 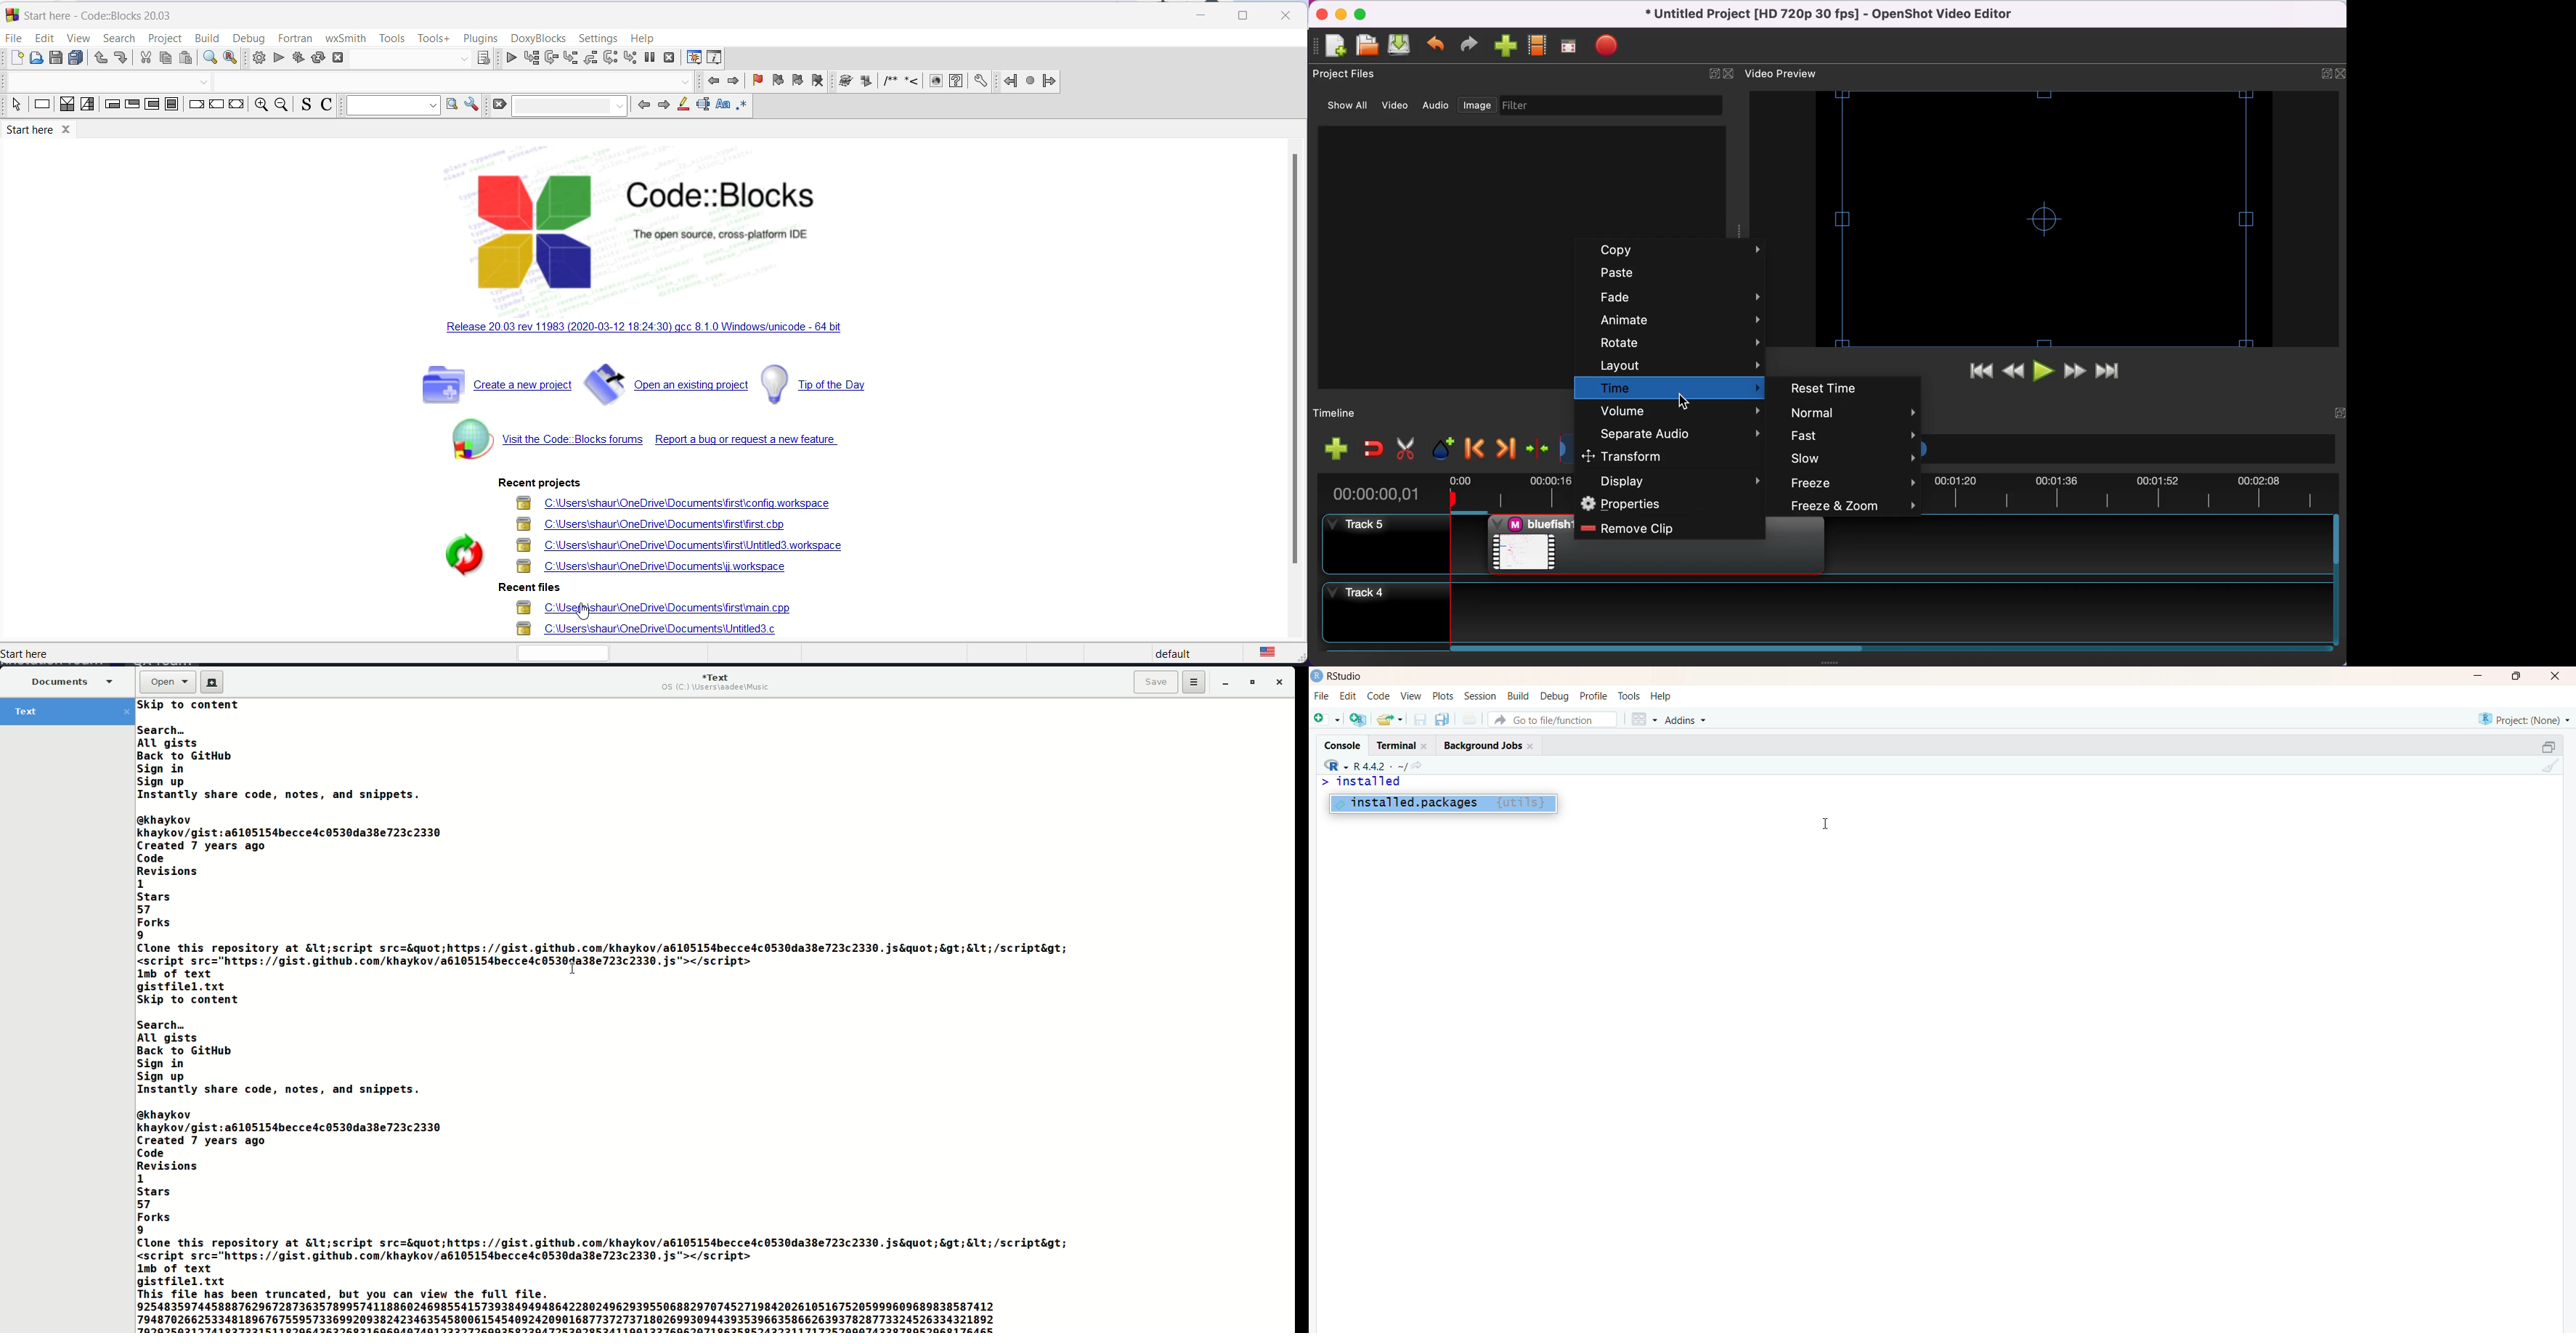 What do you see at coordinates (1441, 695) in the screenshot?
I see `plots` at bounding box center [1441, 695].